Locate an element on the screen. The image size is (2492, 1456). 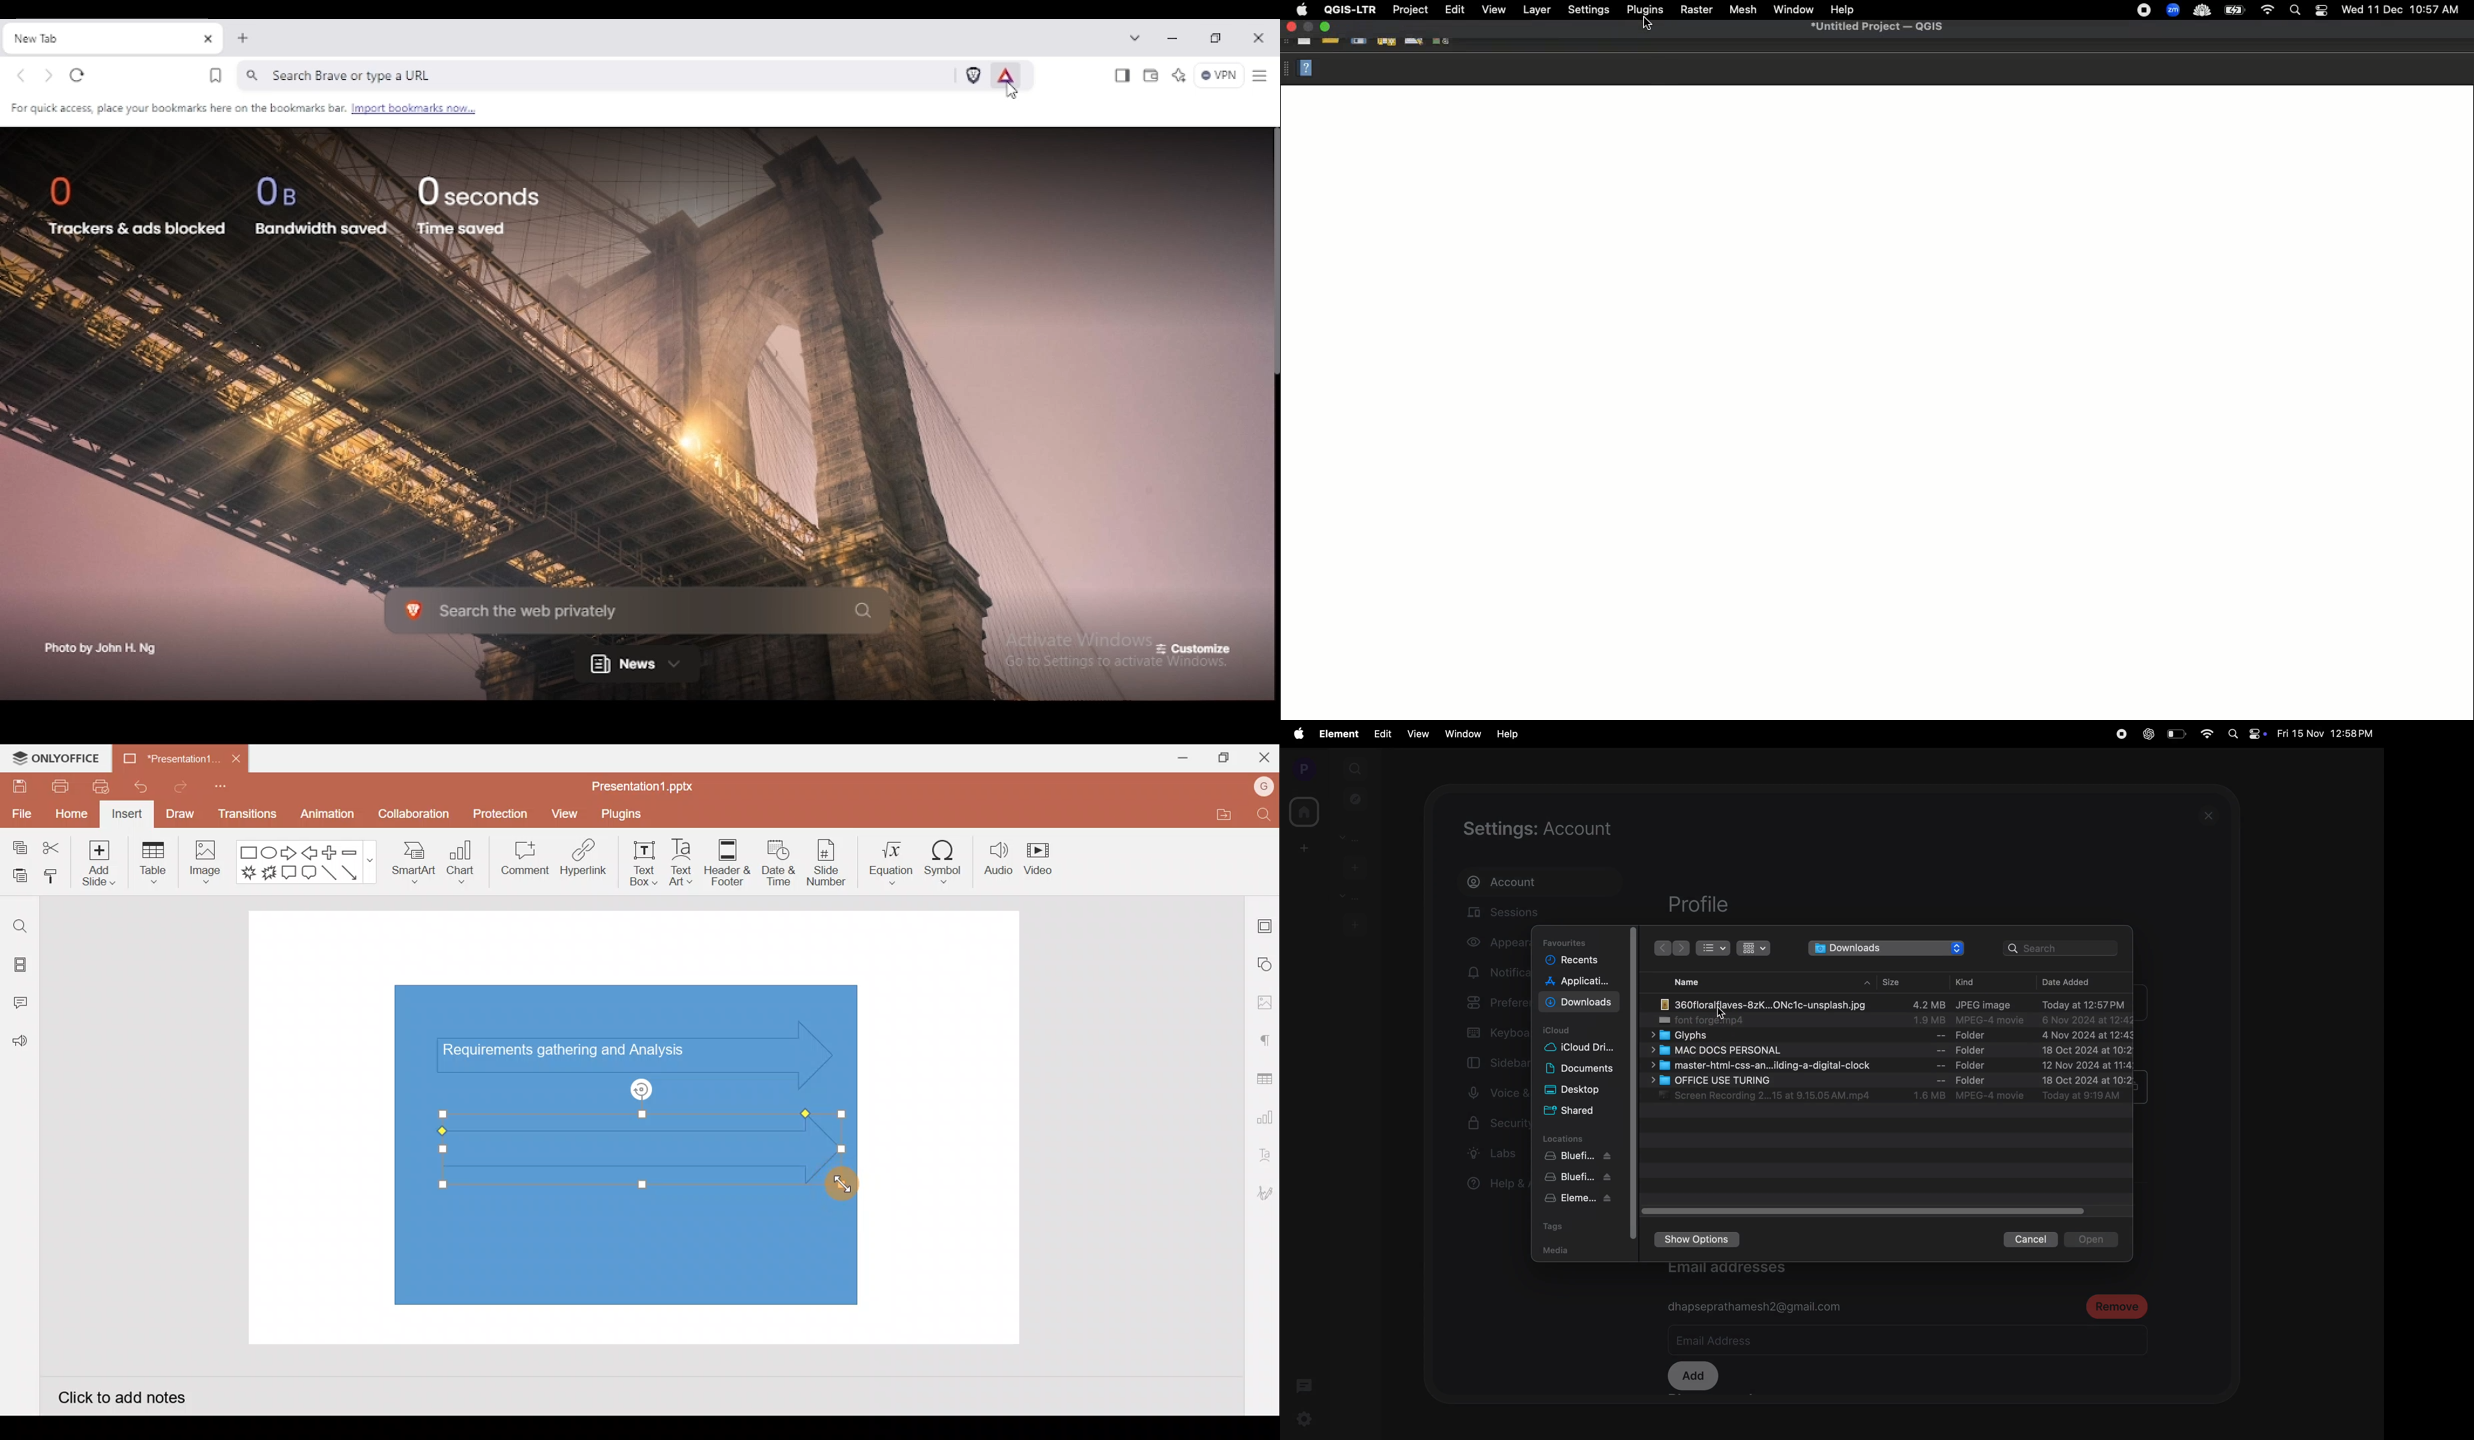
2nd inserted right arrow is located at coordinates (620, 1146).